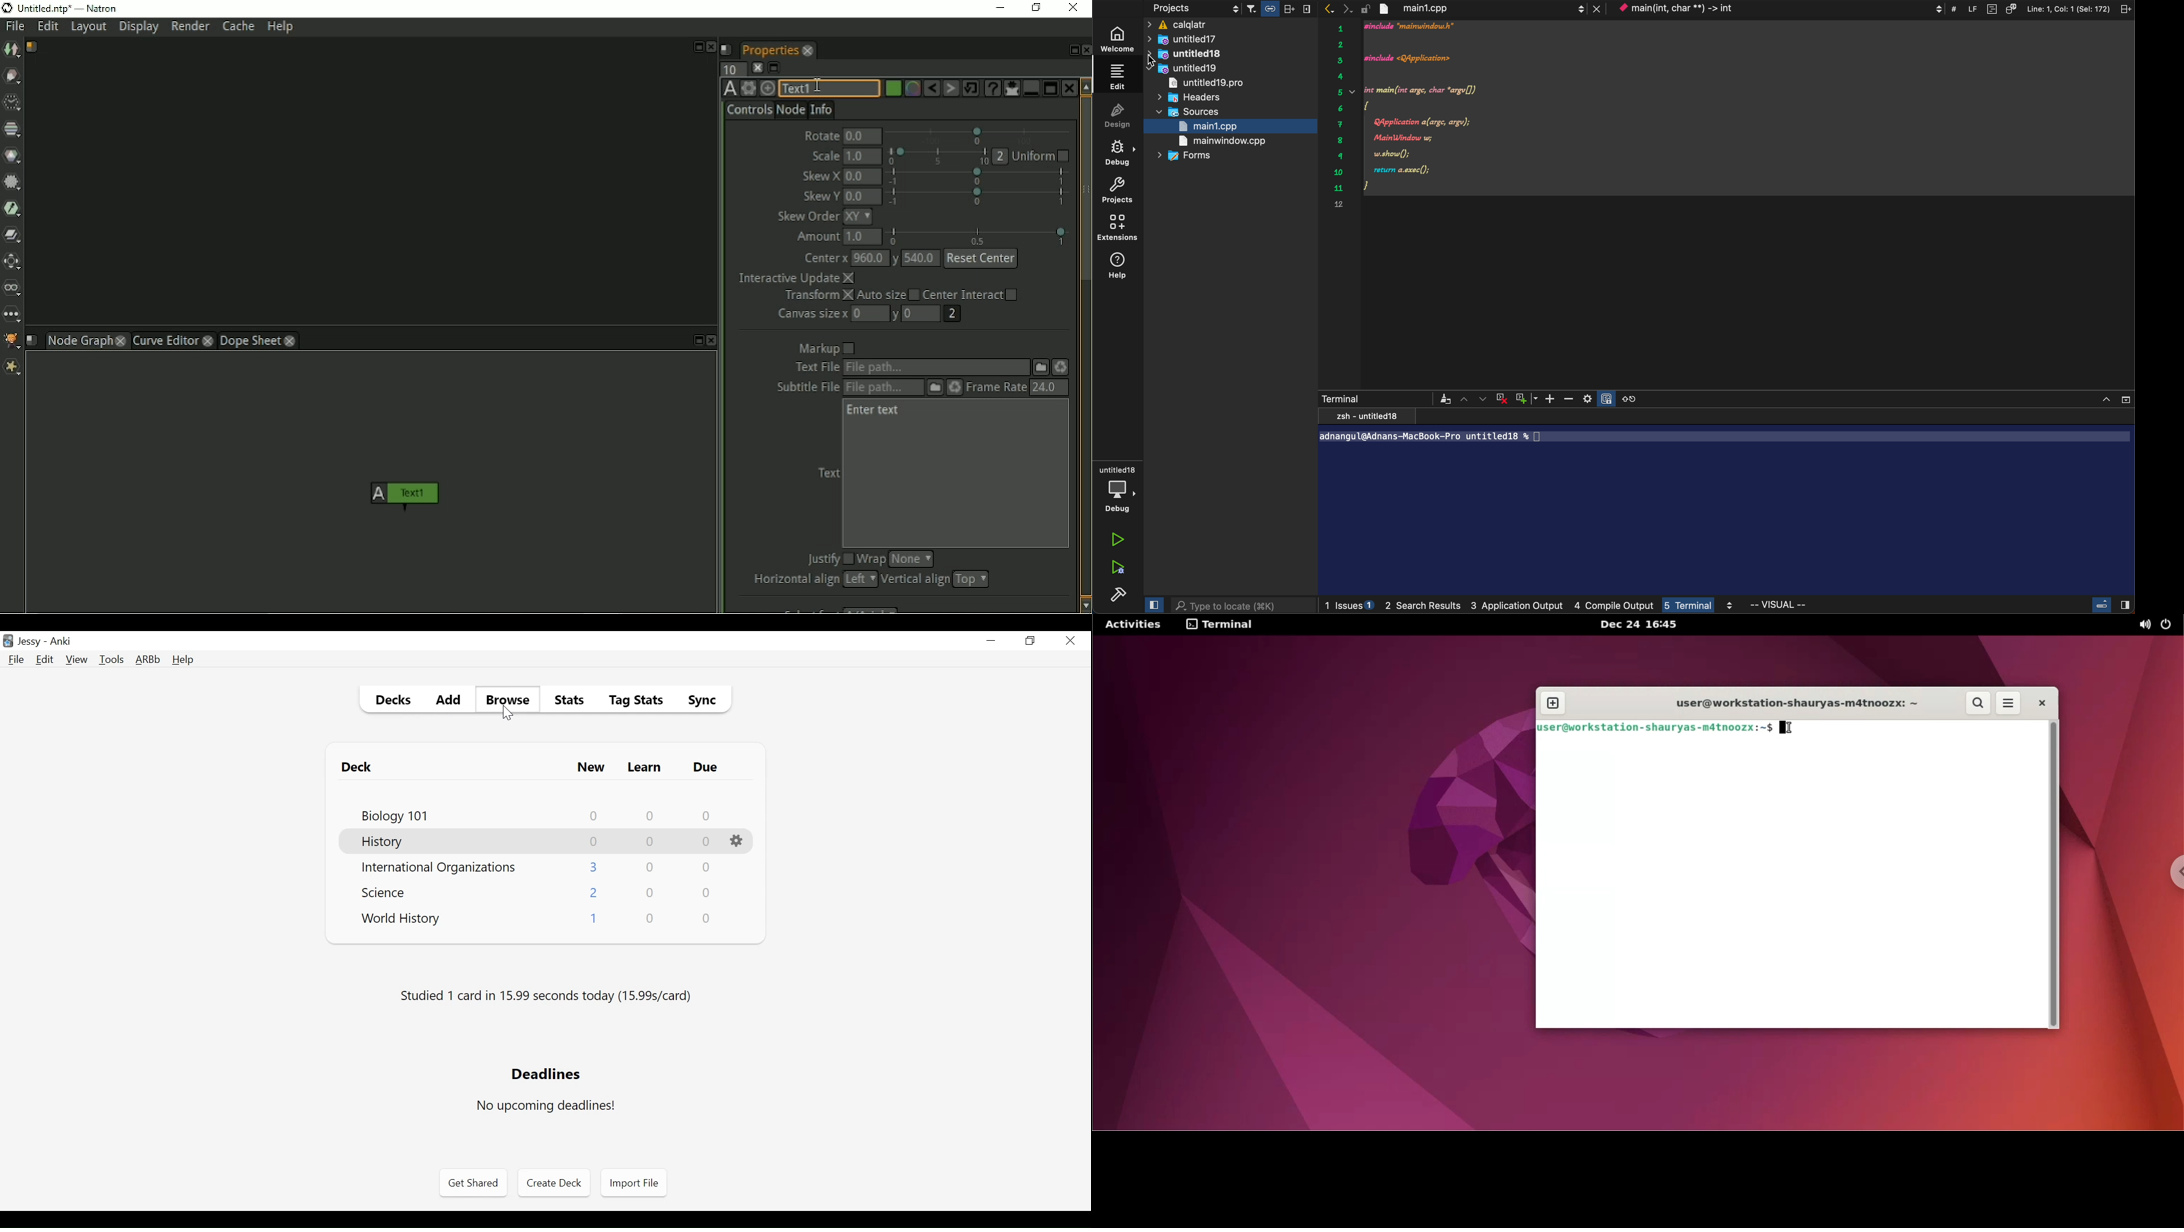 The width and height of the screenshot is (2184, 1232). I want to click on Close, so click(1085, 50).